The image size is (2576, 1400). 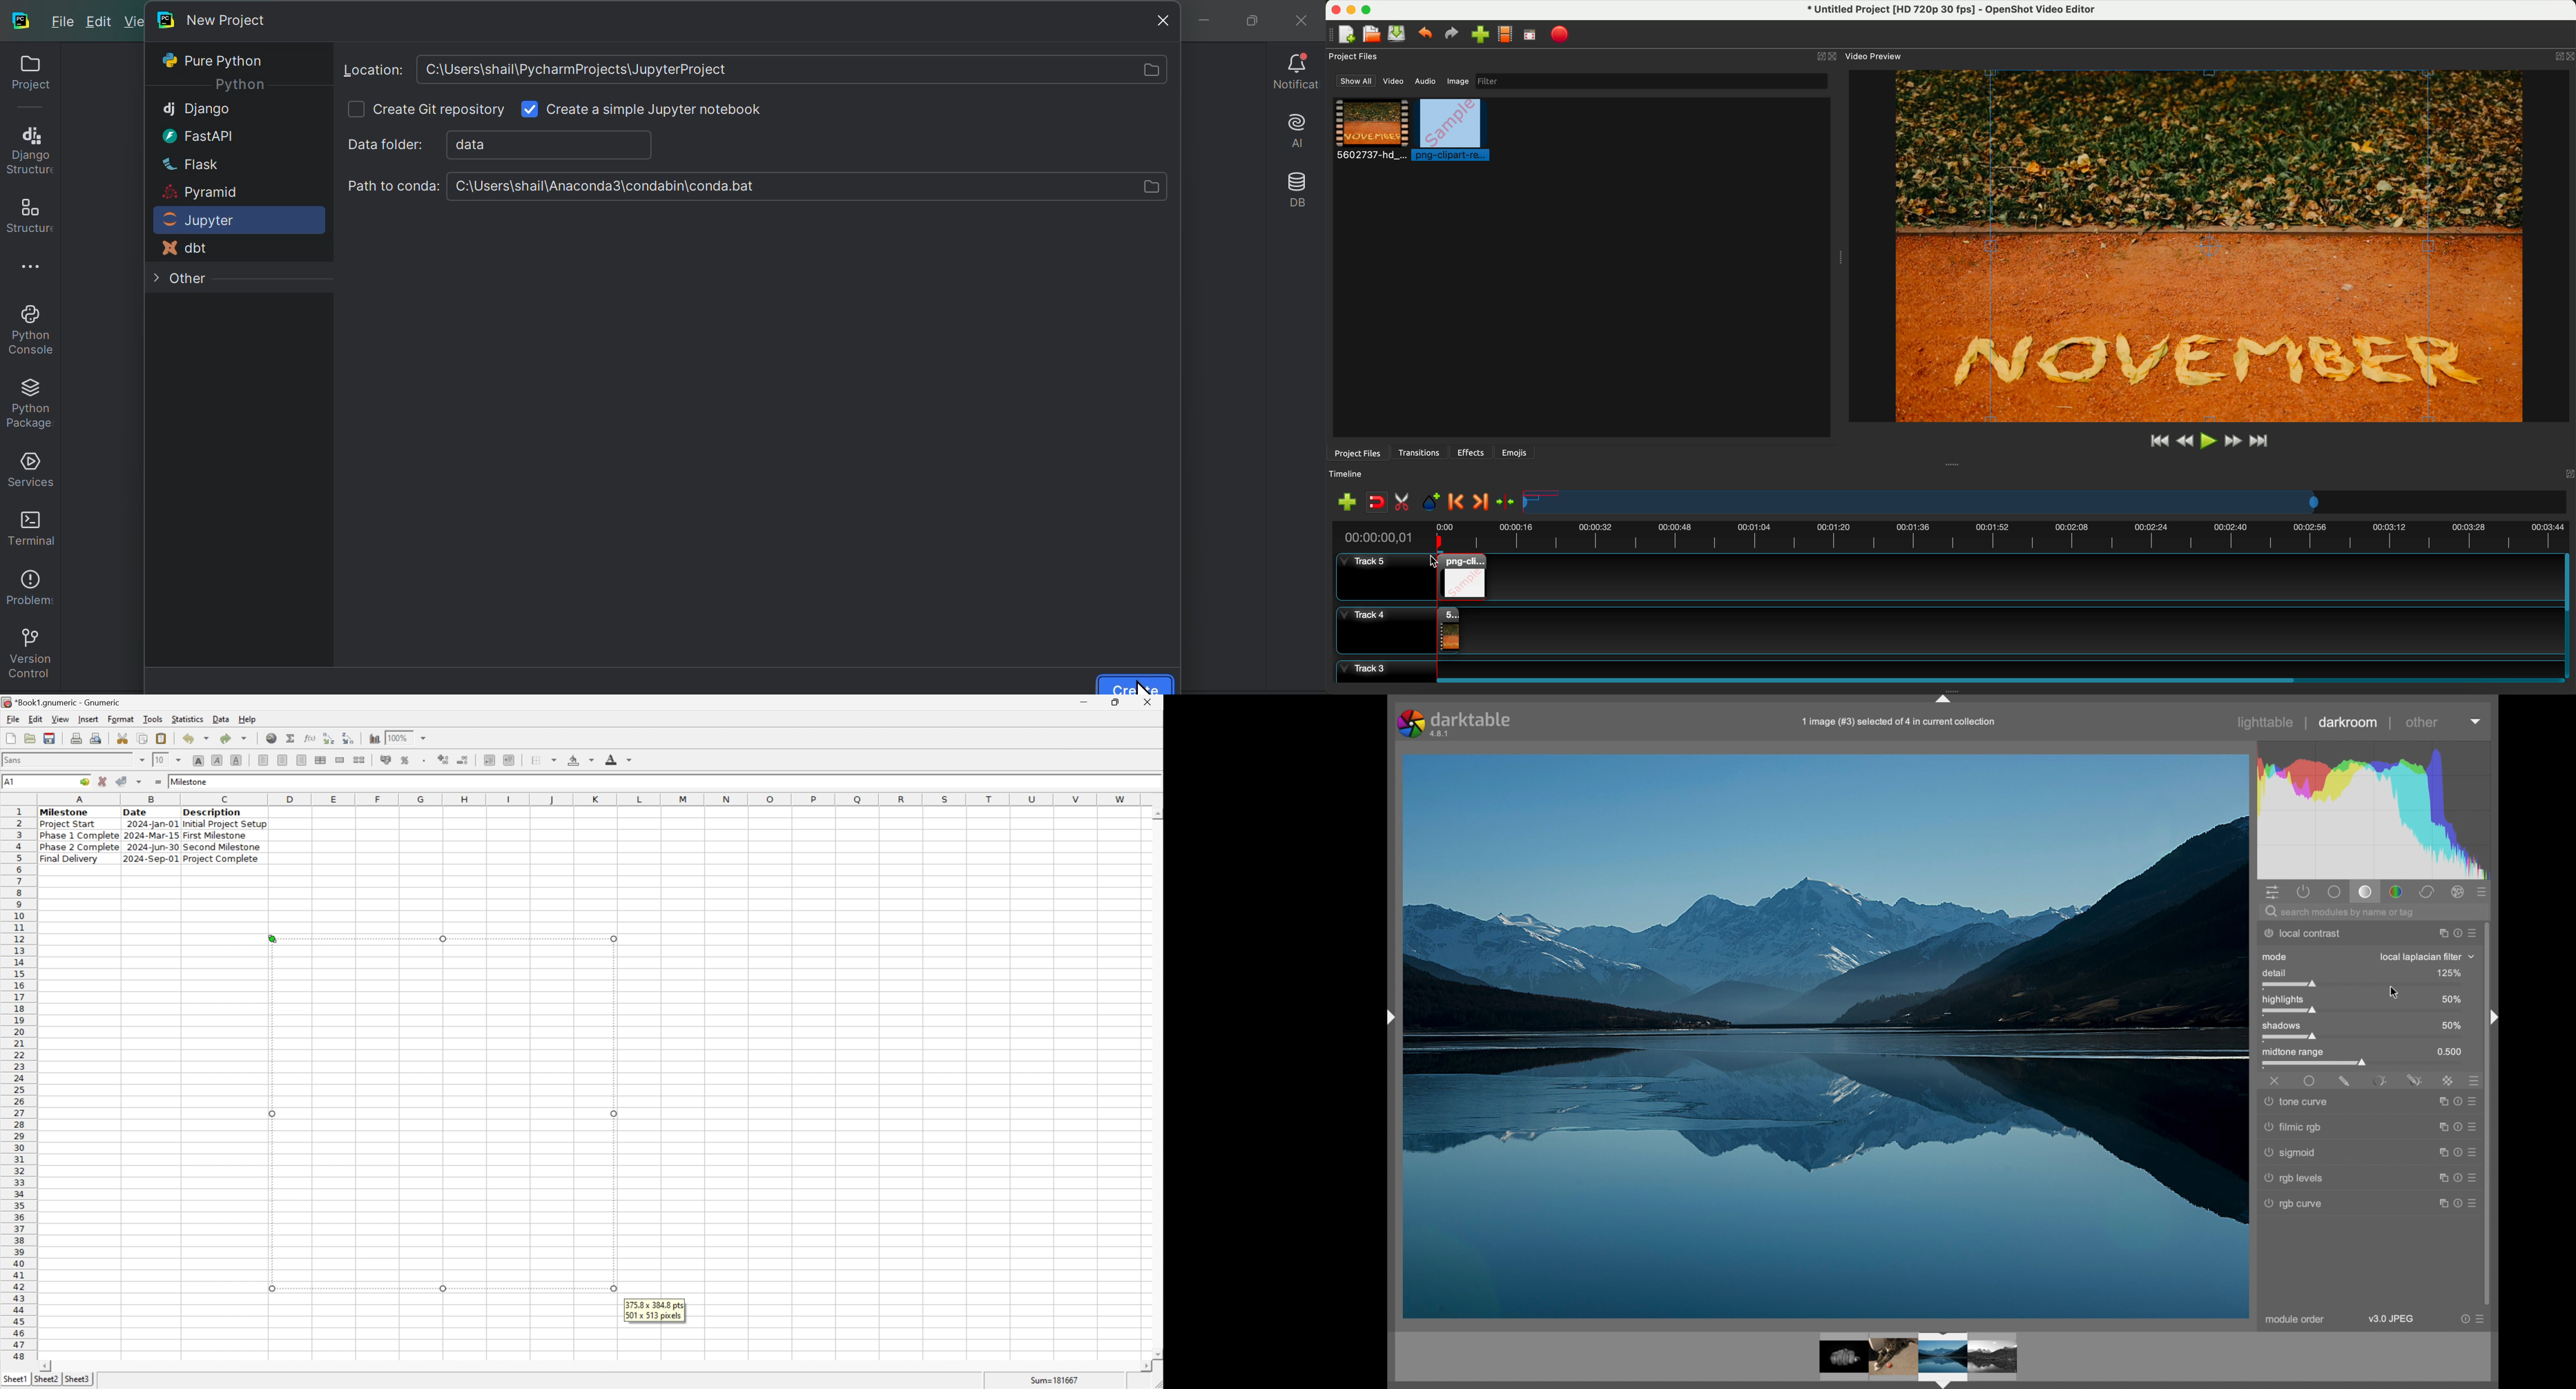 I want to click on Window Expanding, so click(x=1953, y=464).